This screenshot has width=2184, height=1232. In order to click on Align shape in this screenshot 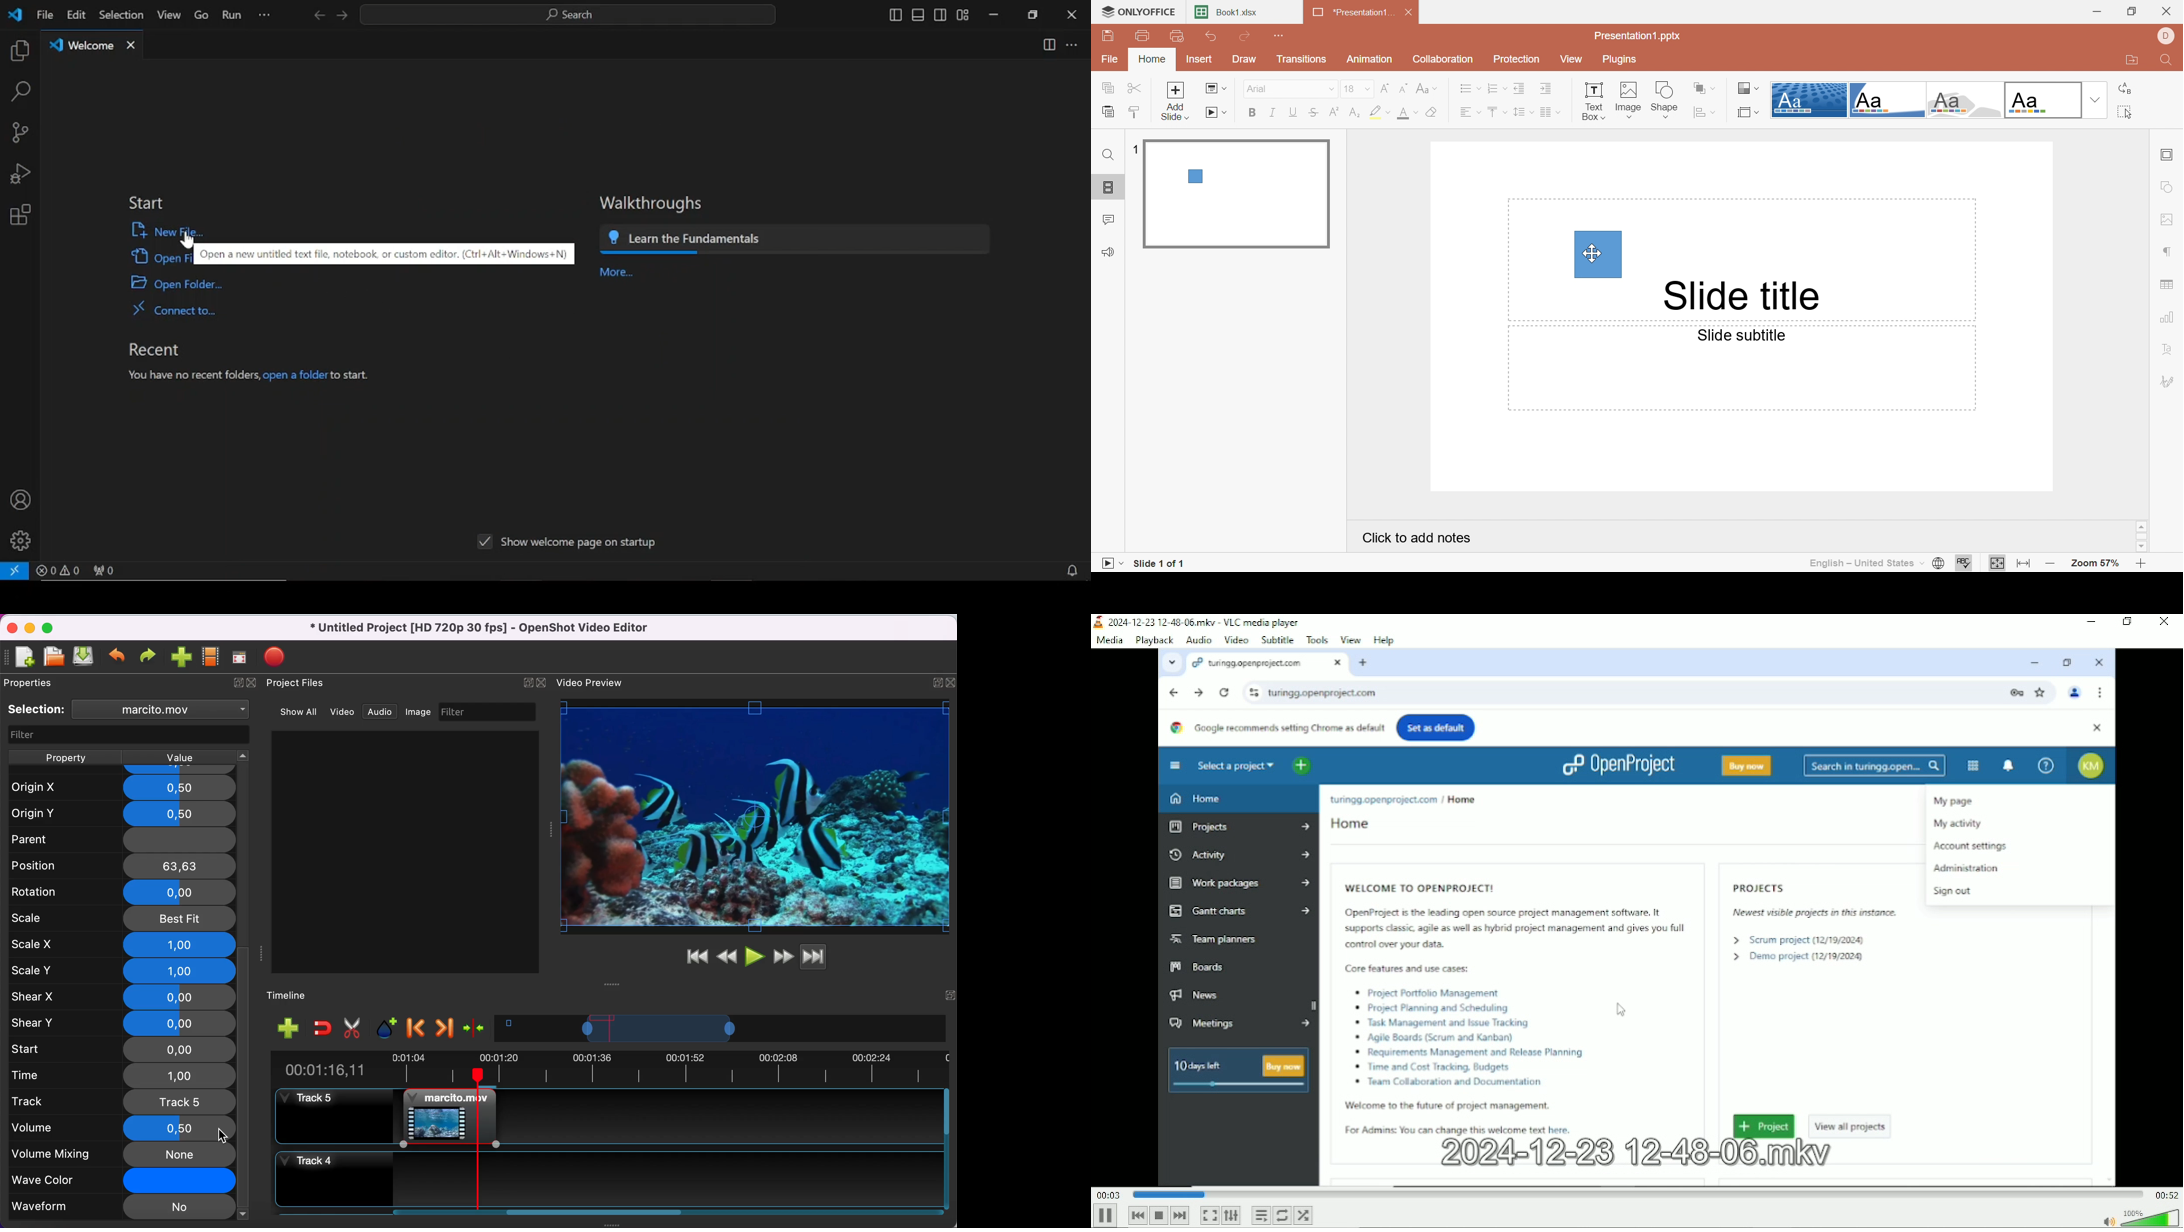, I will do `click(1705, 113)`.